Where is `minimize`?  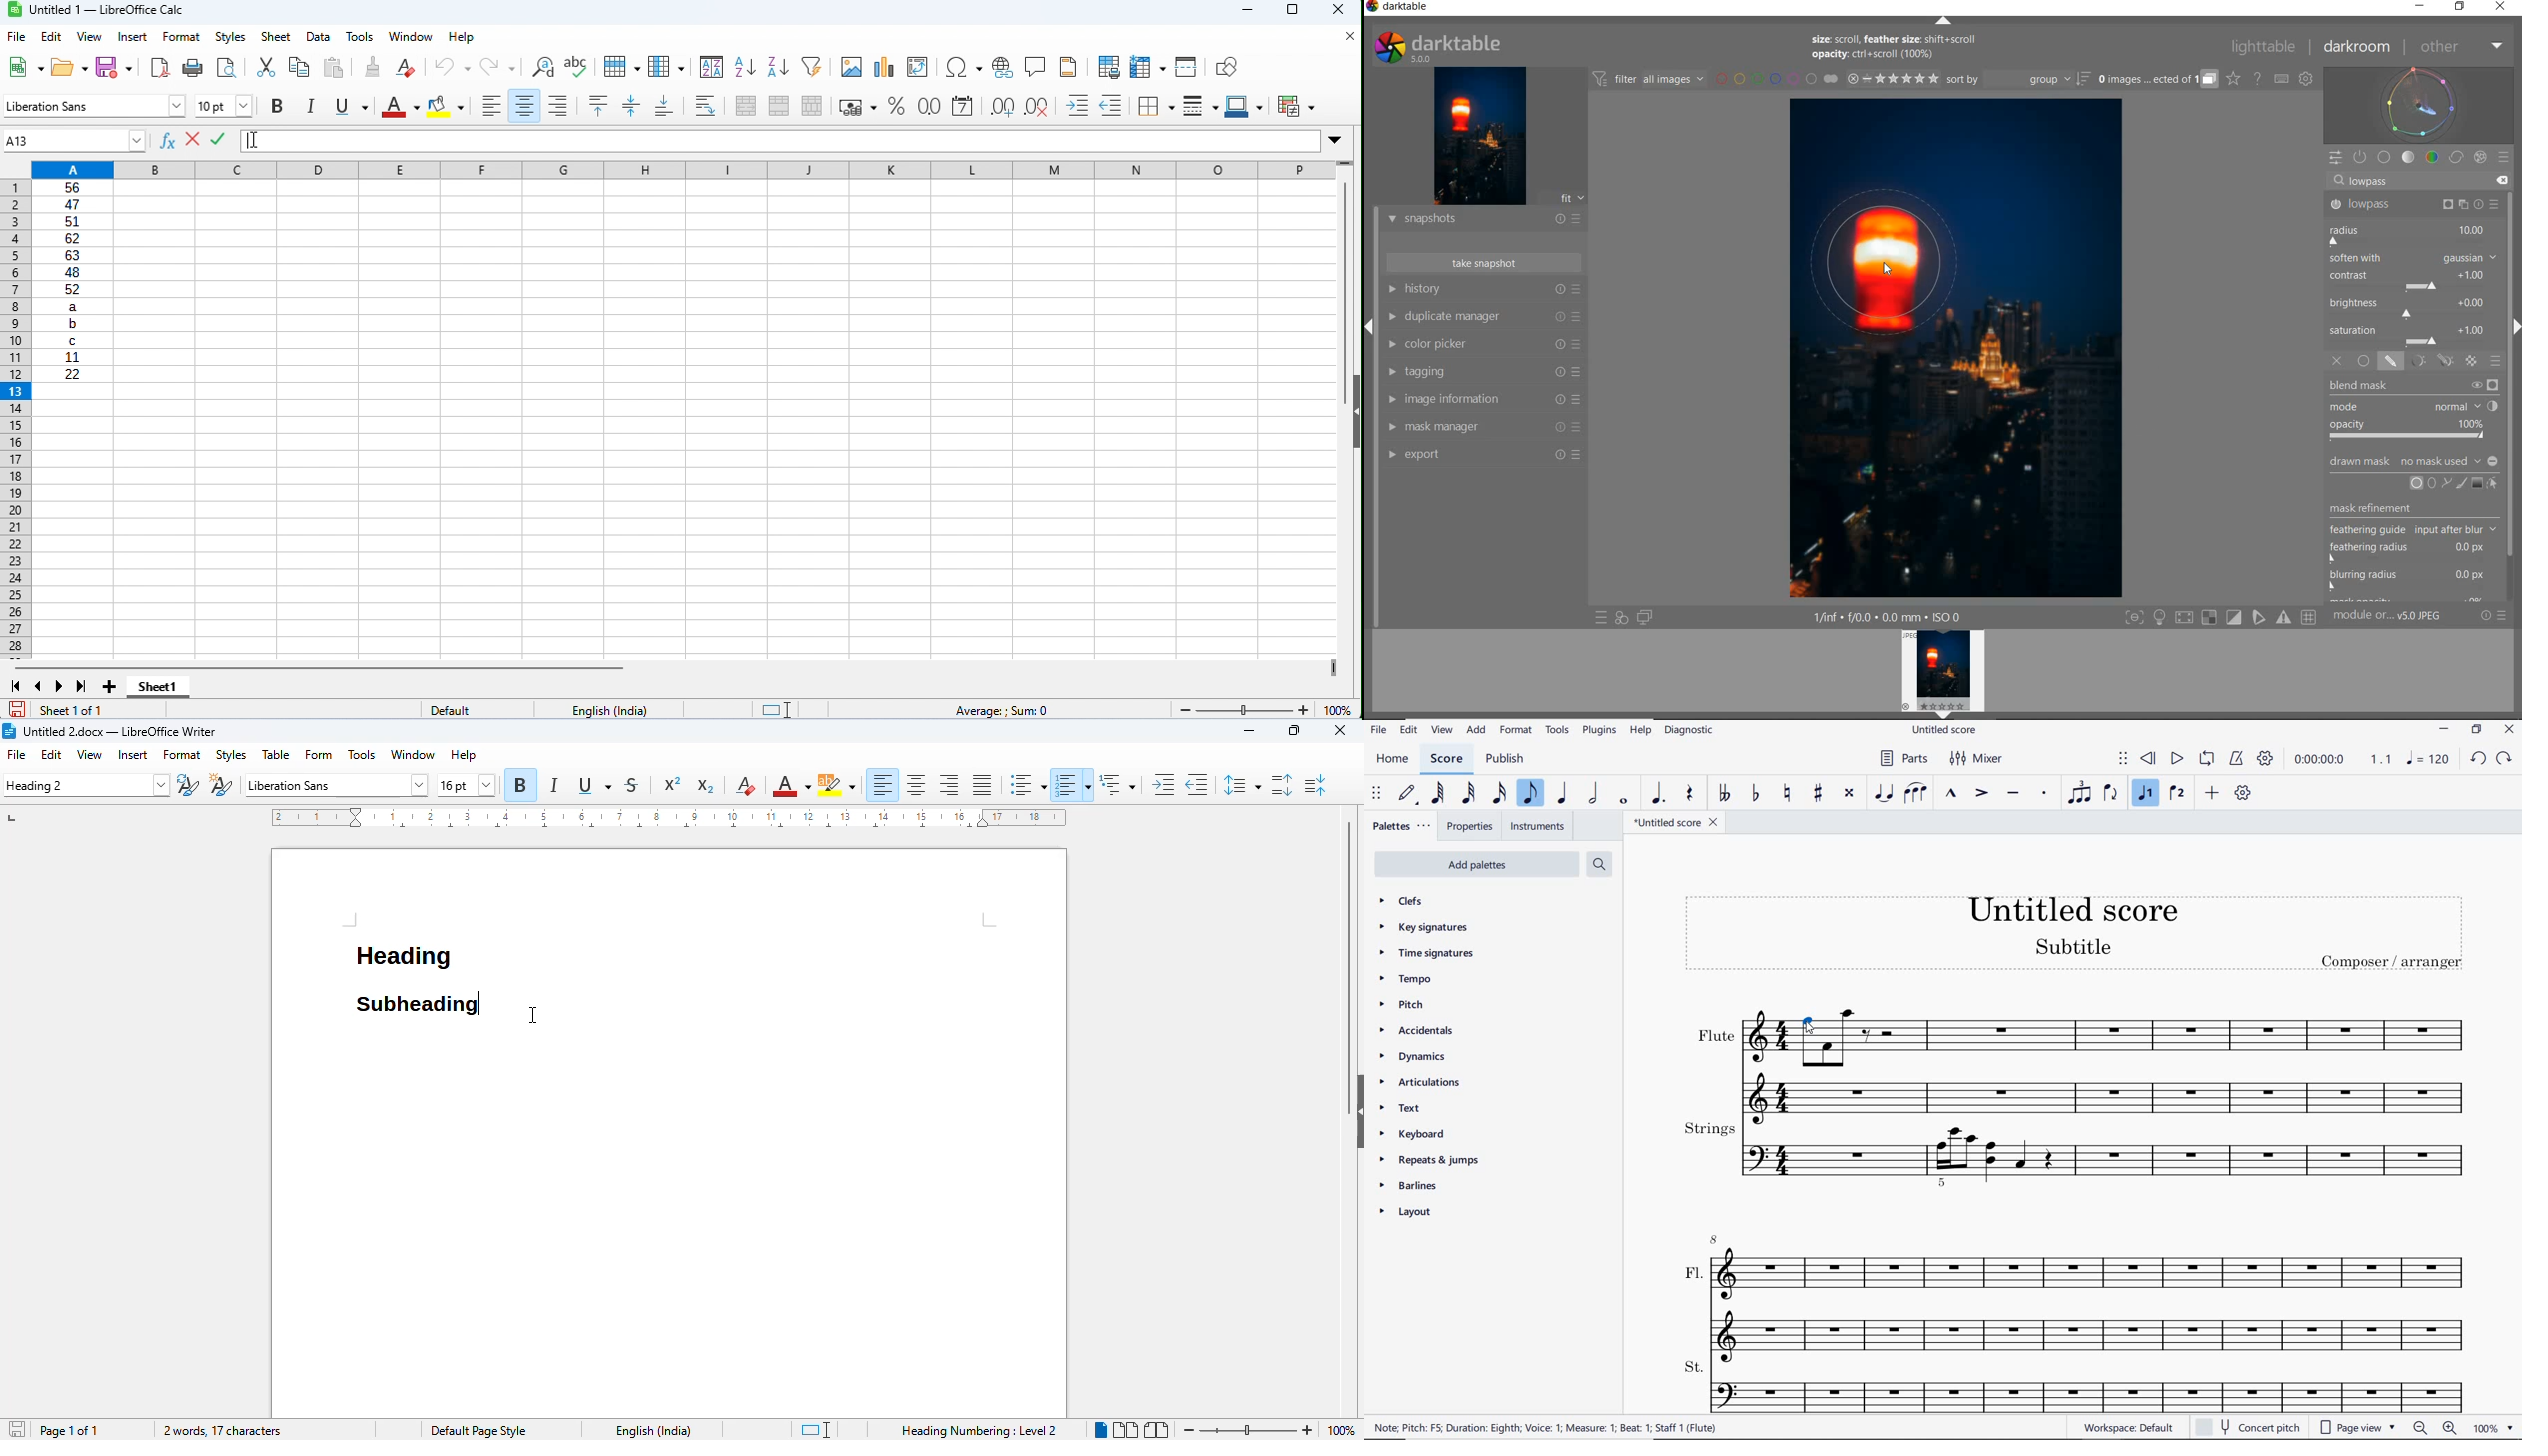
minimize is located at coordinates (1251, 731).